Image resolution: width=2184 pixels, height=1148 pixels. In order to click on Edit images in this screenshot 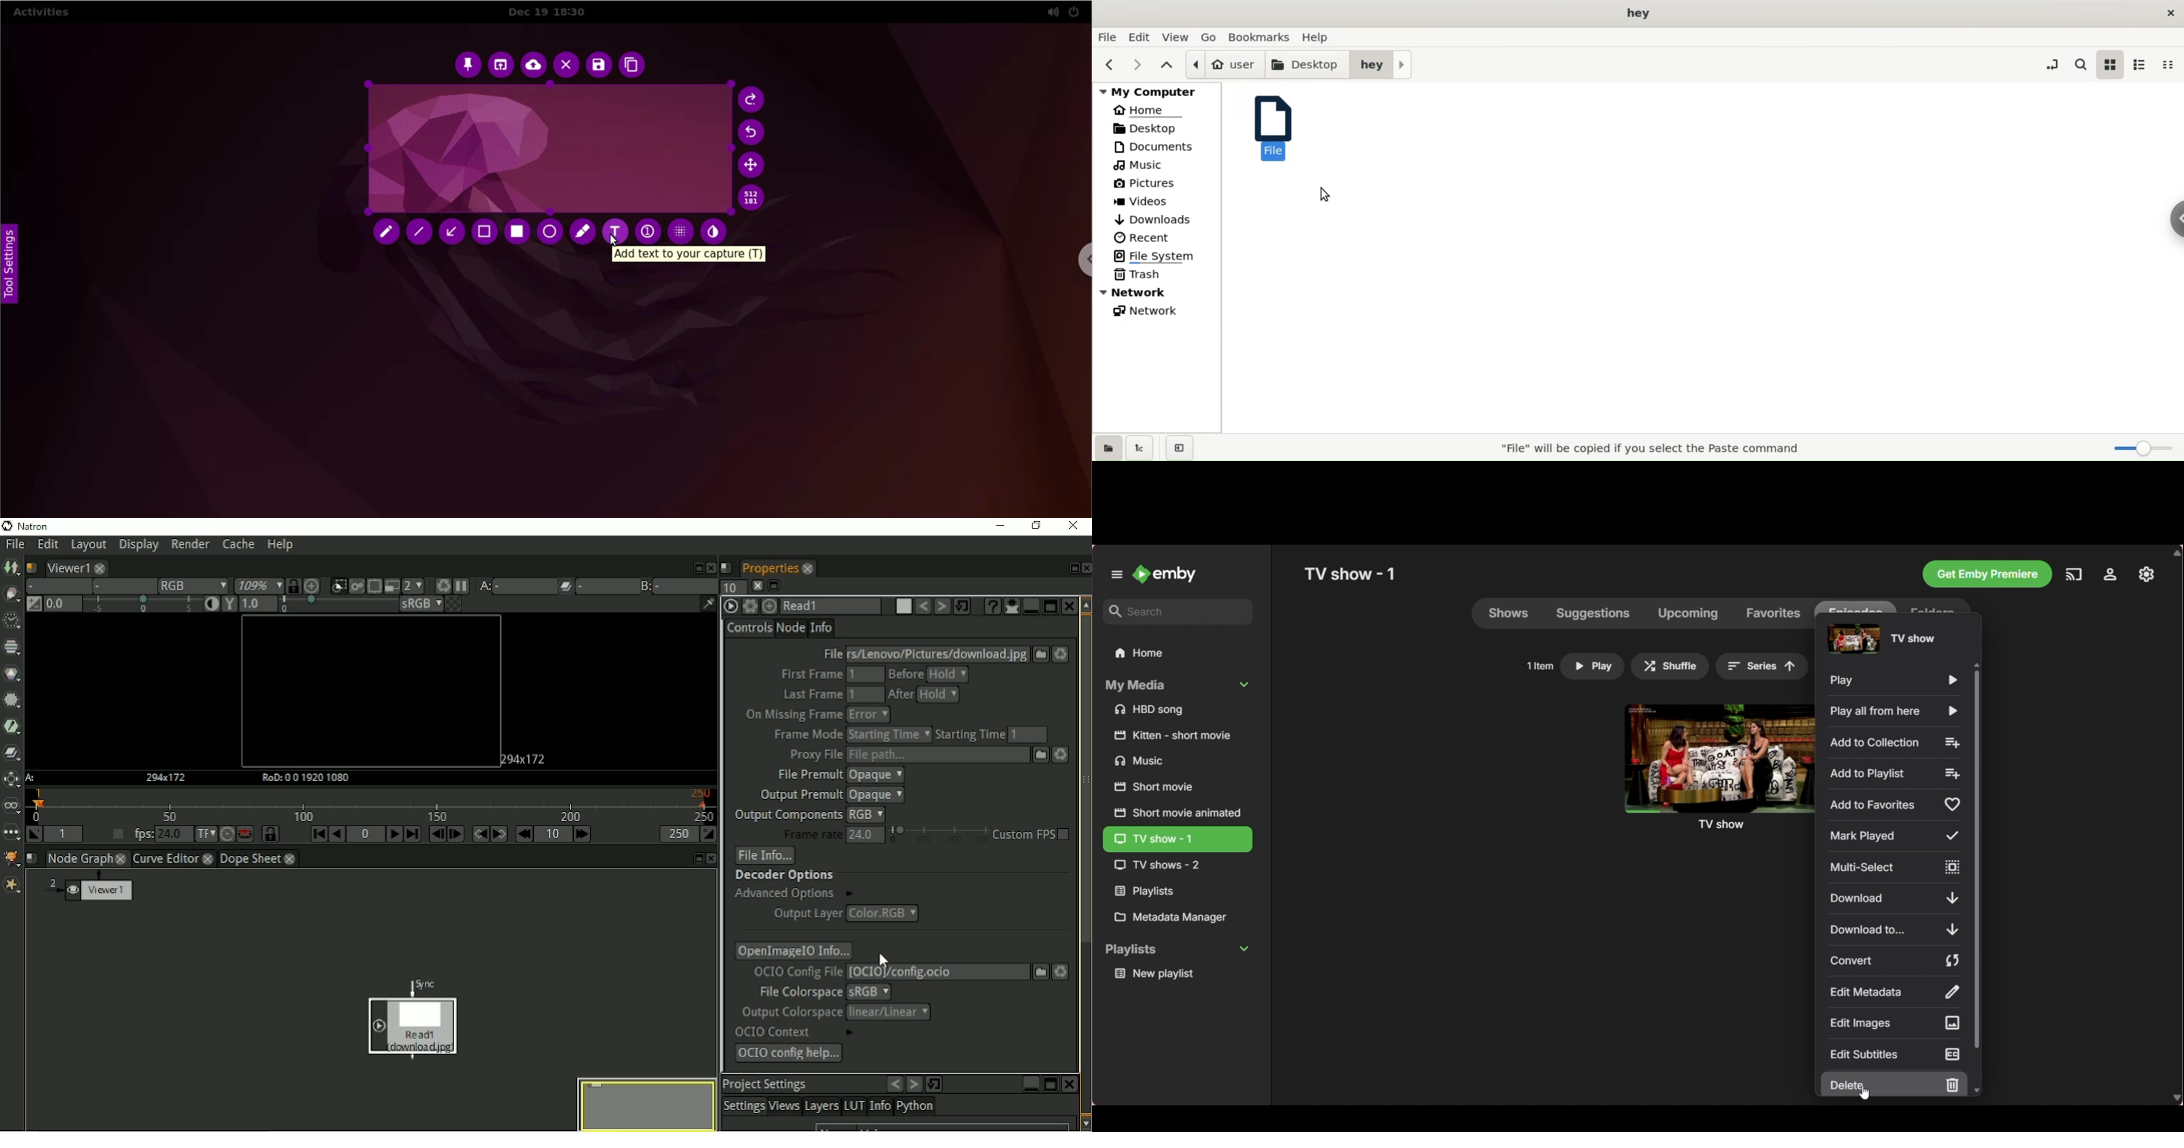, I will do `click(1895, 1023)`.